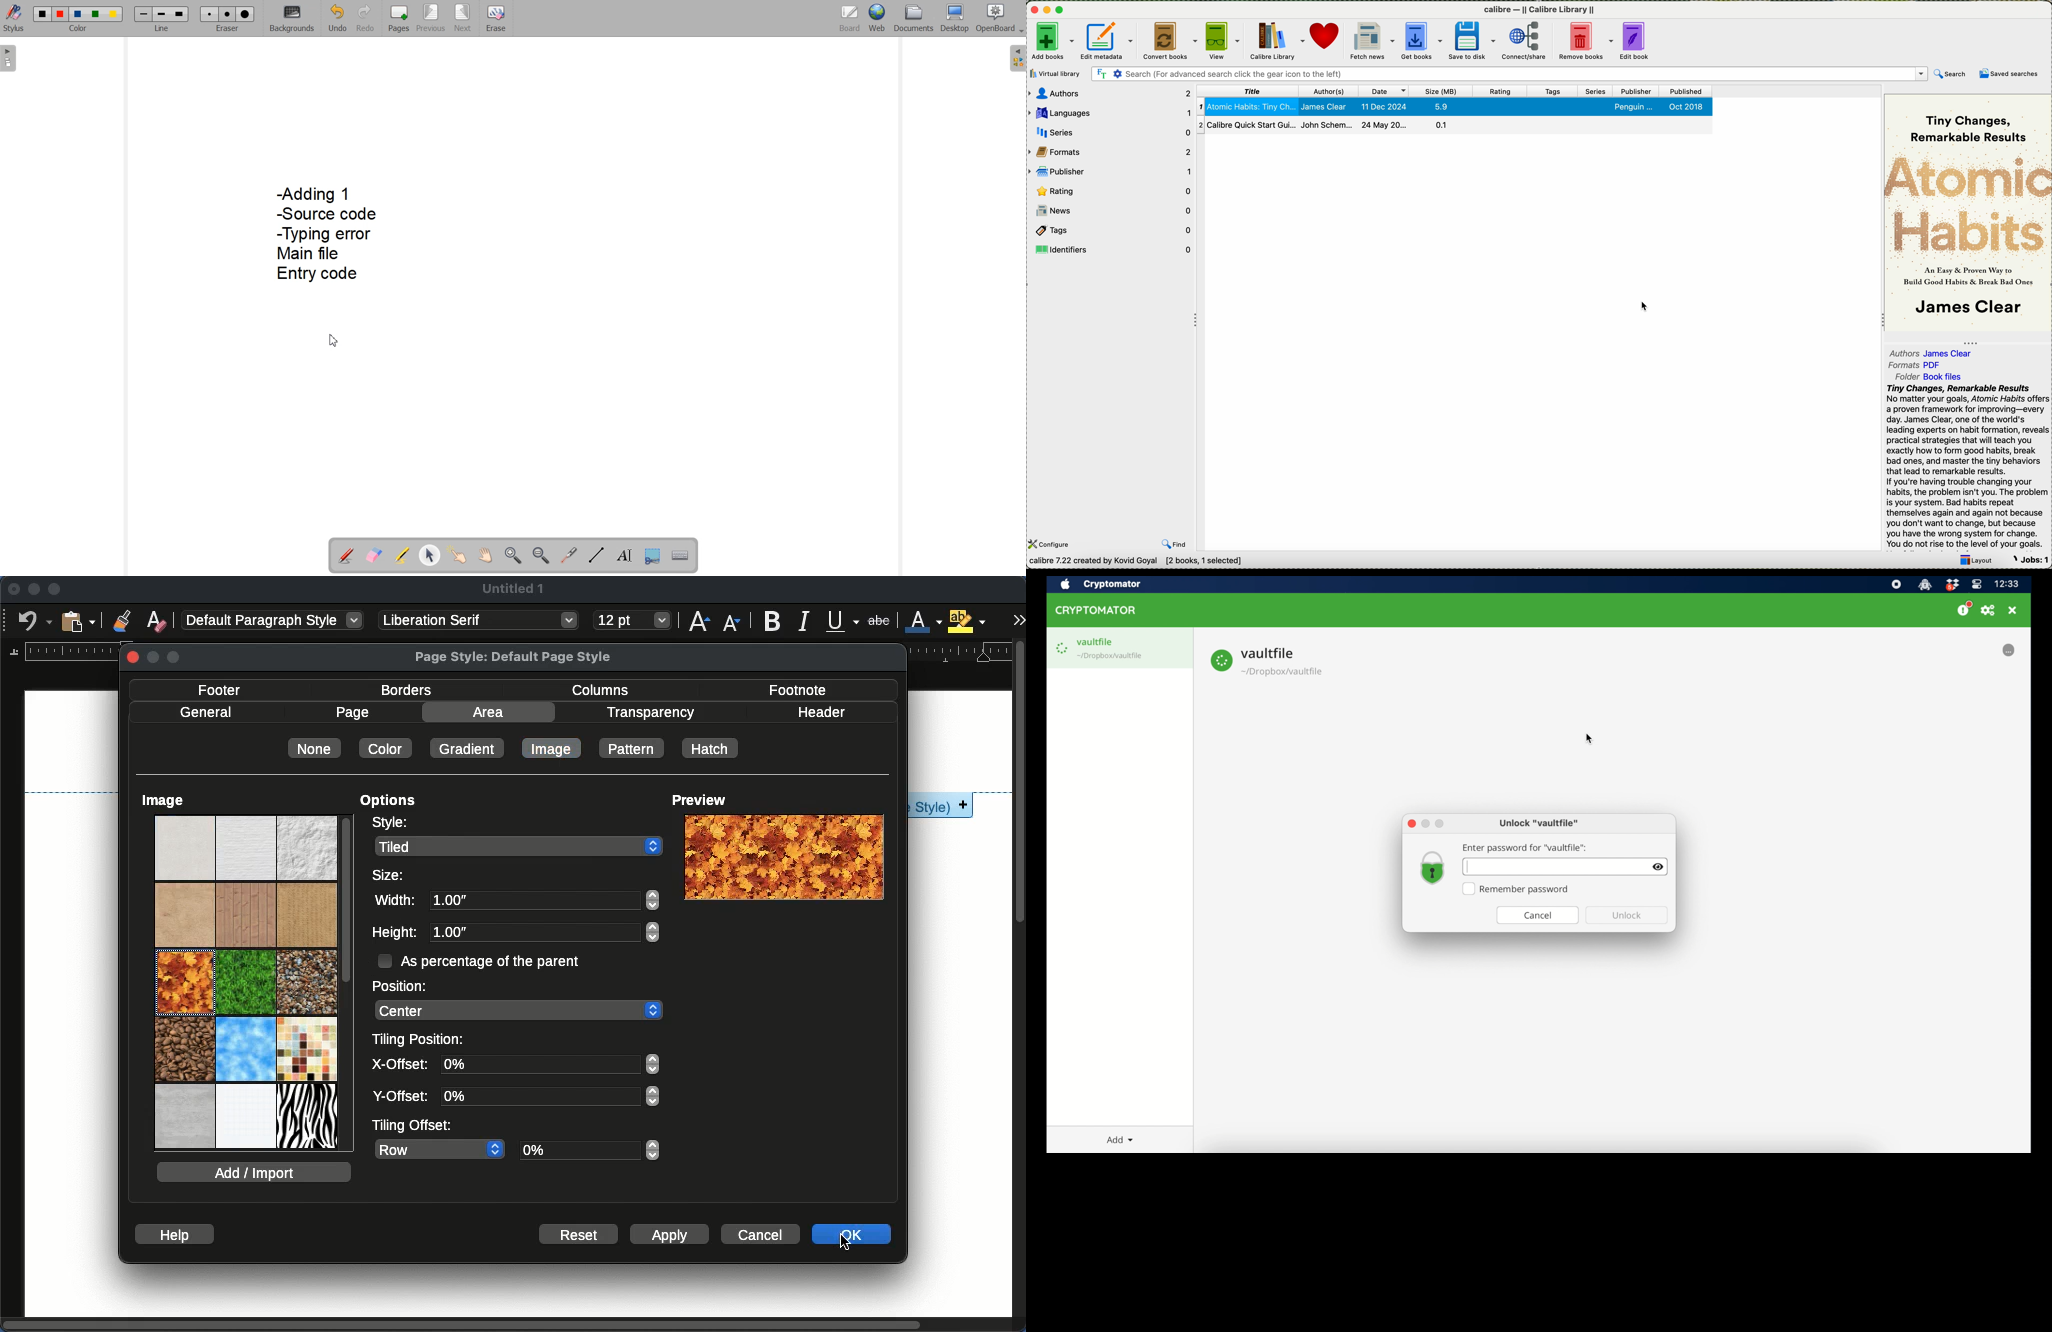  What do you see at coordinates (394, 899) in the screenshot?
I see `width:` at bounding box center [394, 899].